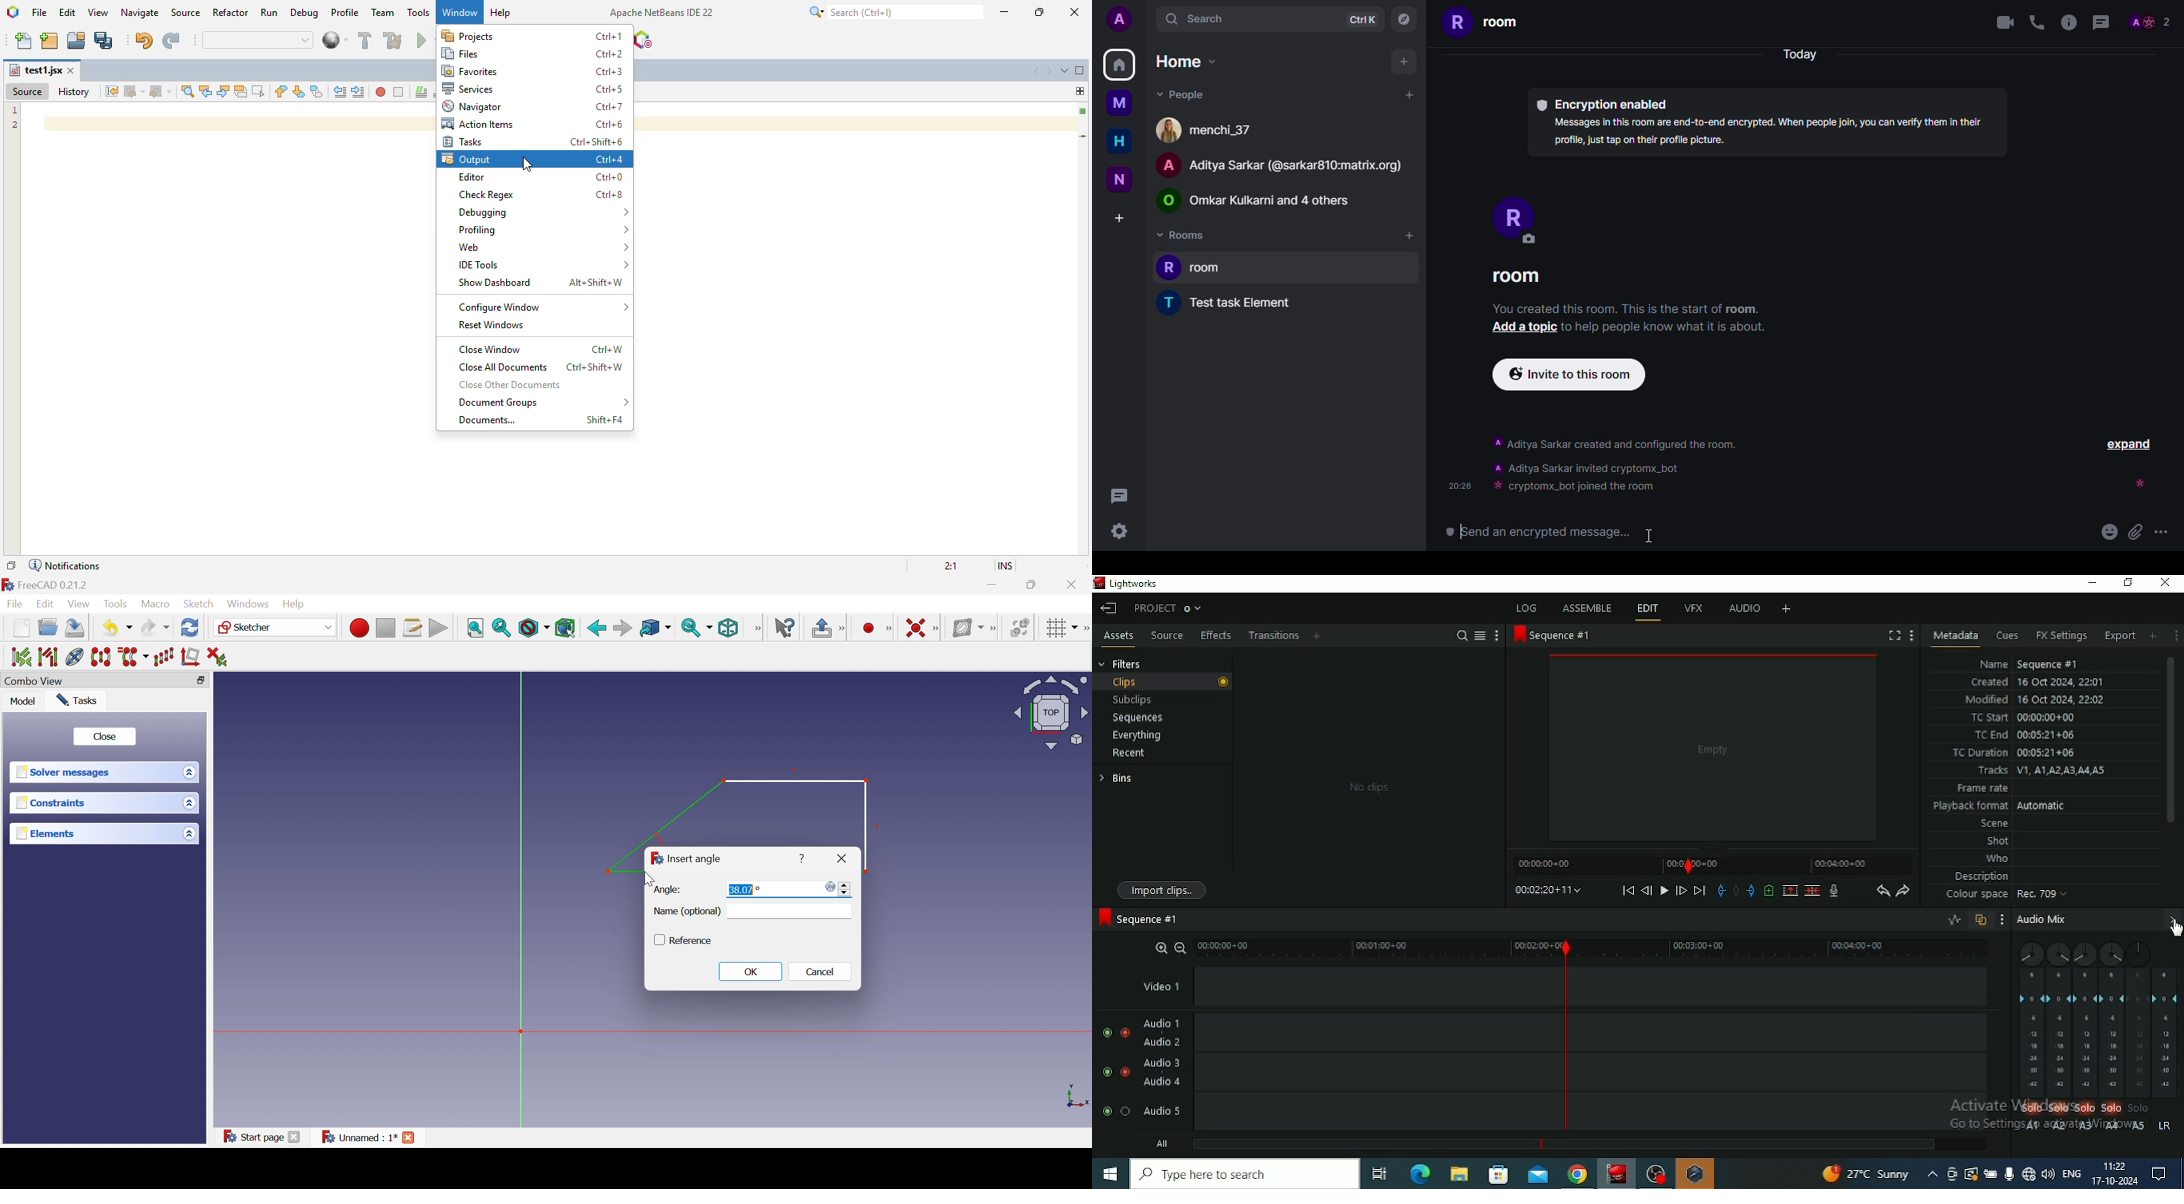 The image size is (2184, 1204). I want to click on Vertical scrollbar, so click(2172, 740).